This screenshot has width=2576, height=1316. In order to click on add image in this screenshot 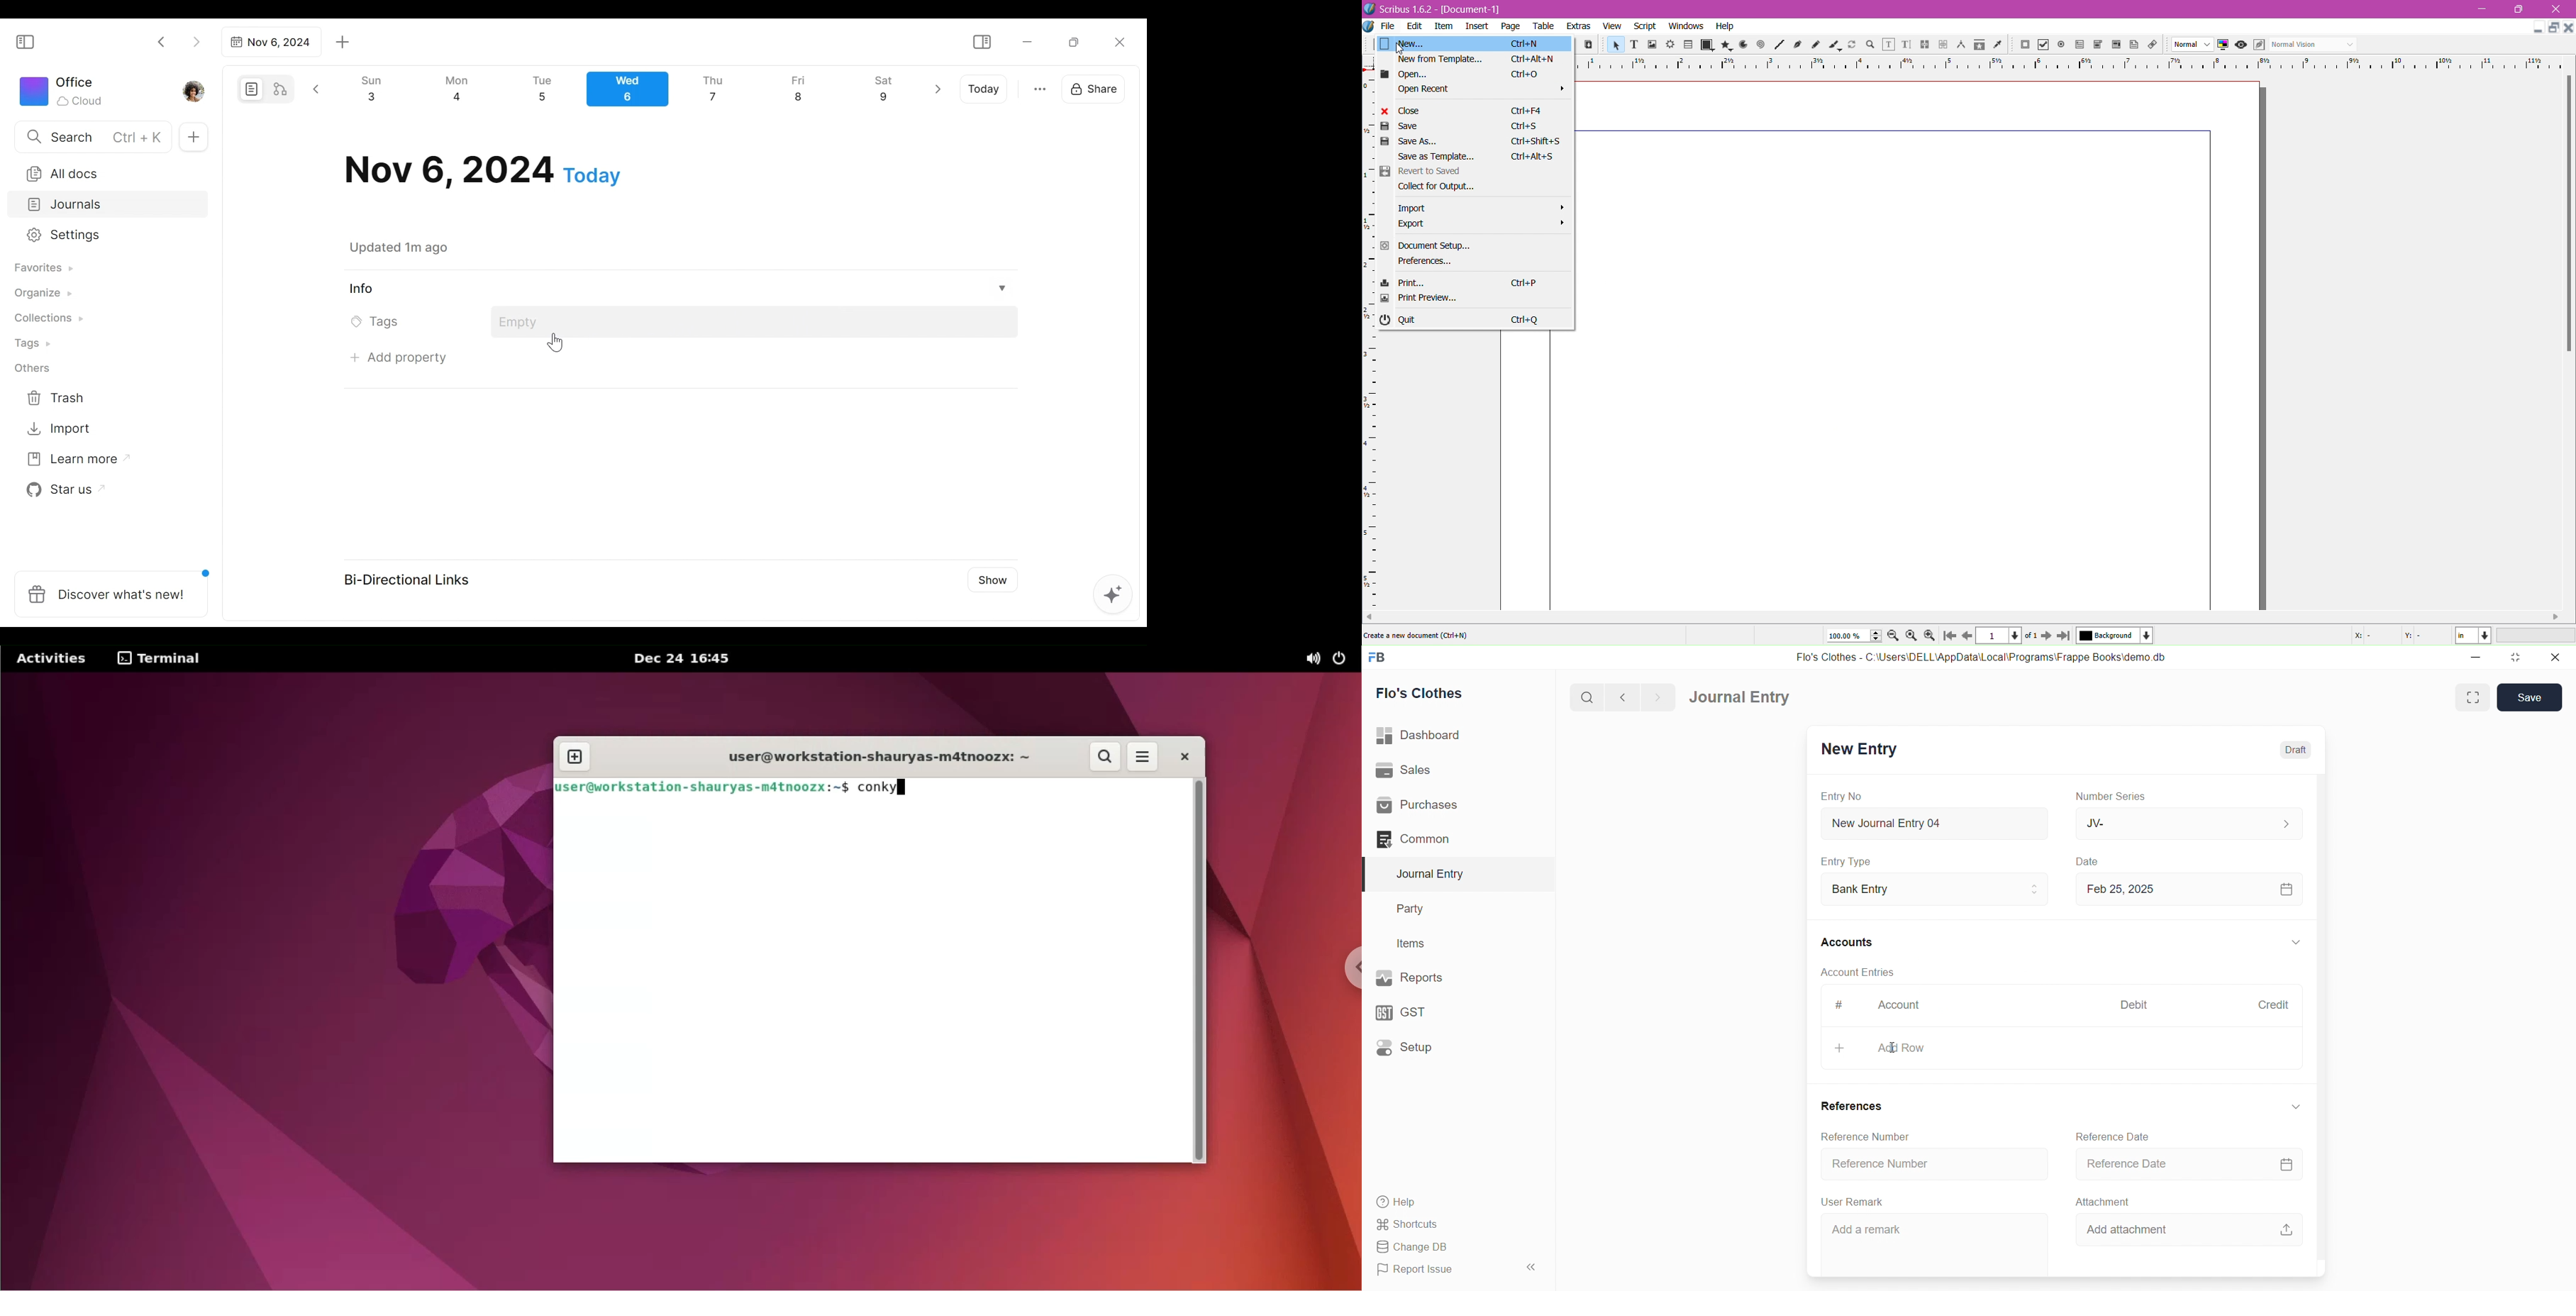, I will do `click(1653, 45)`.